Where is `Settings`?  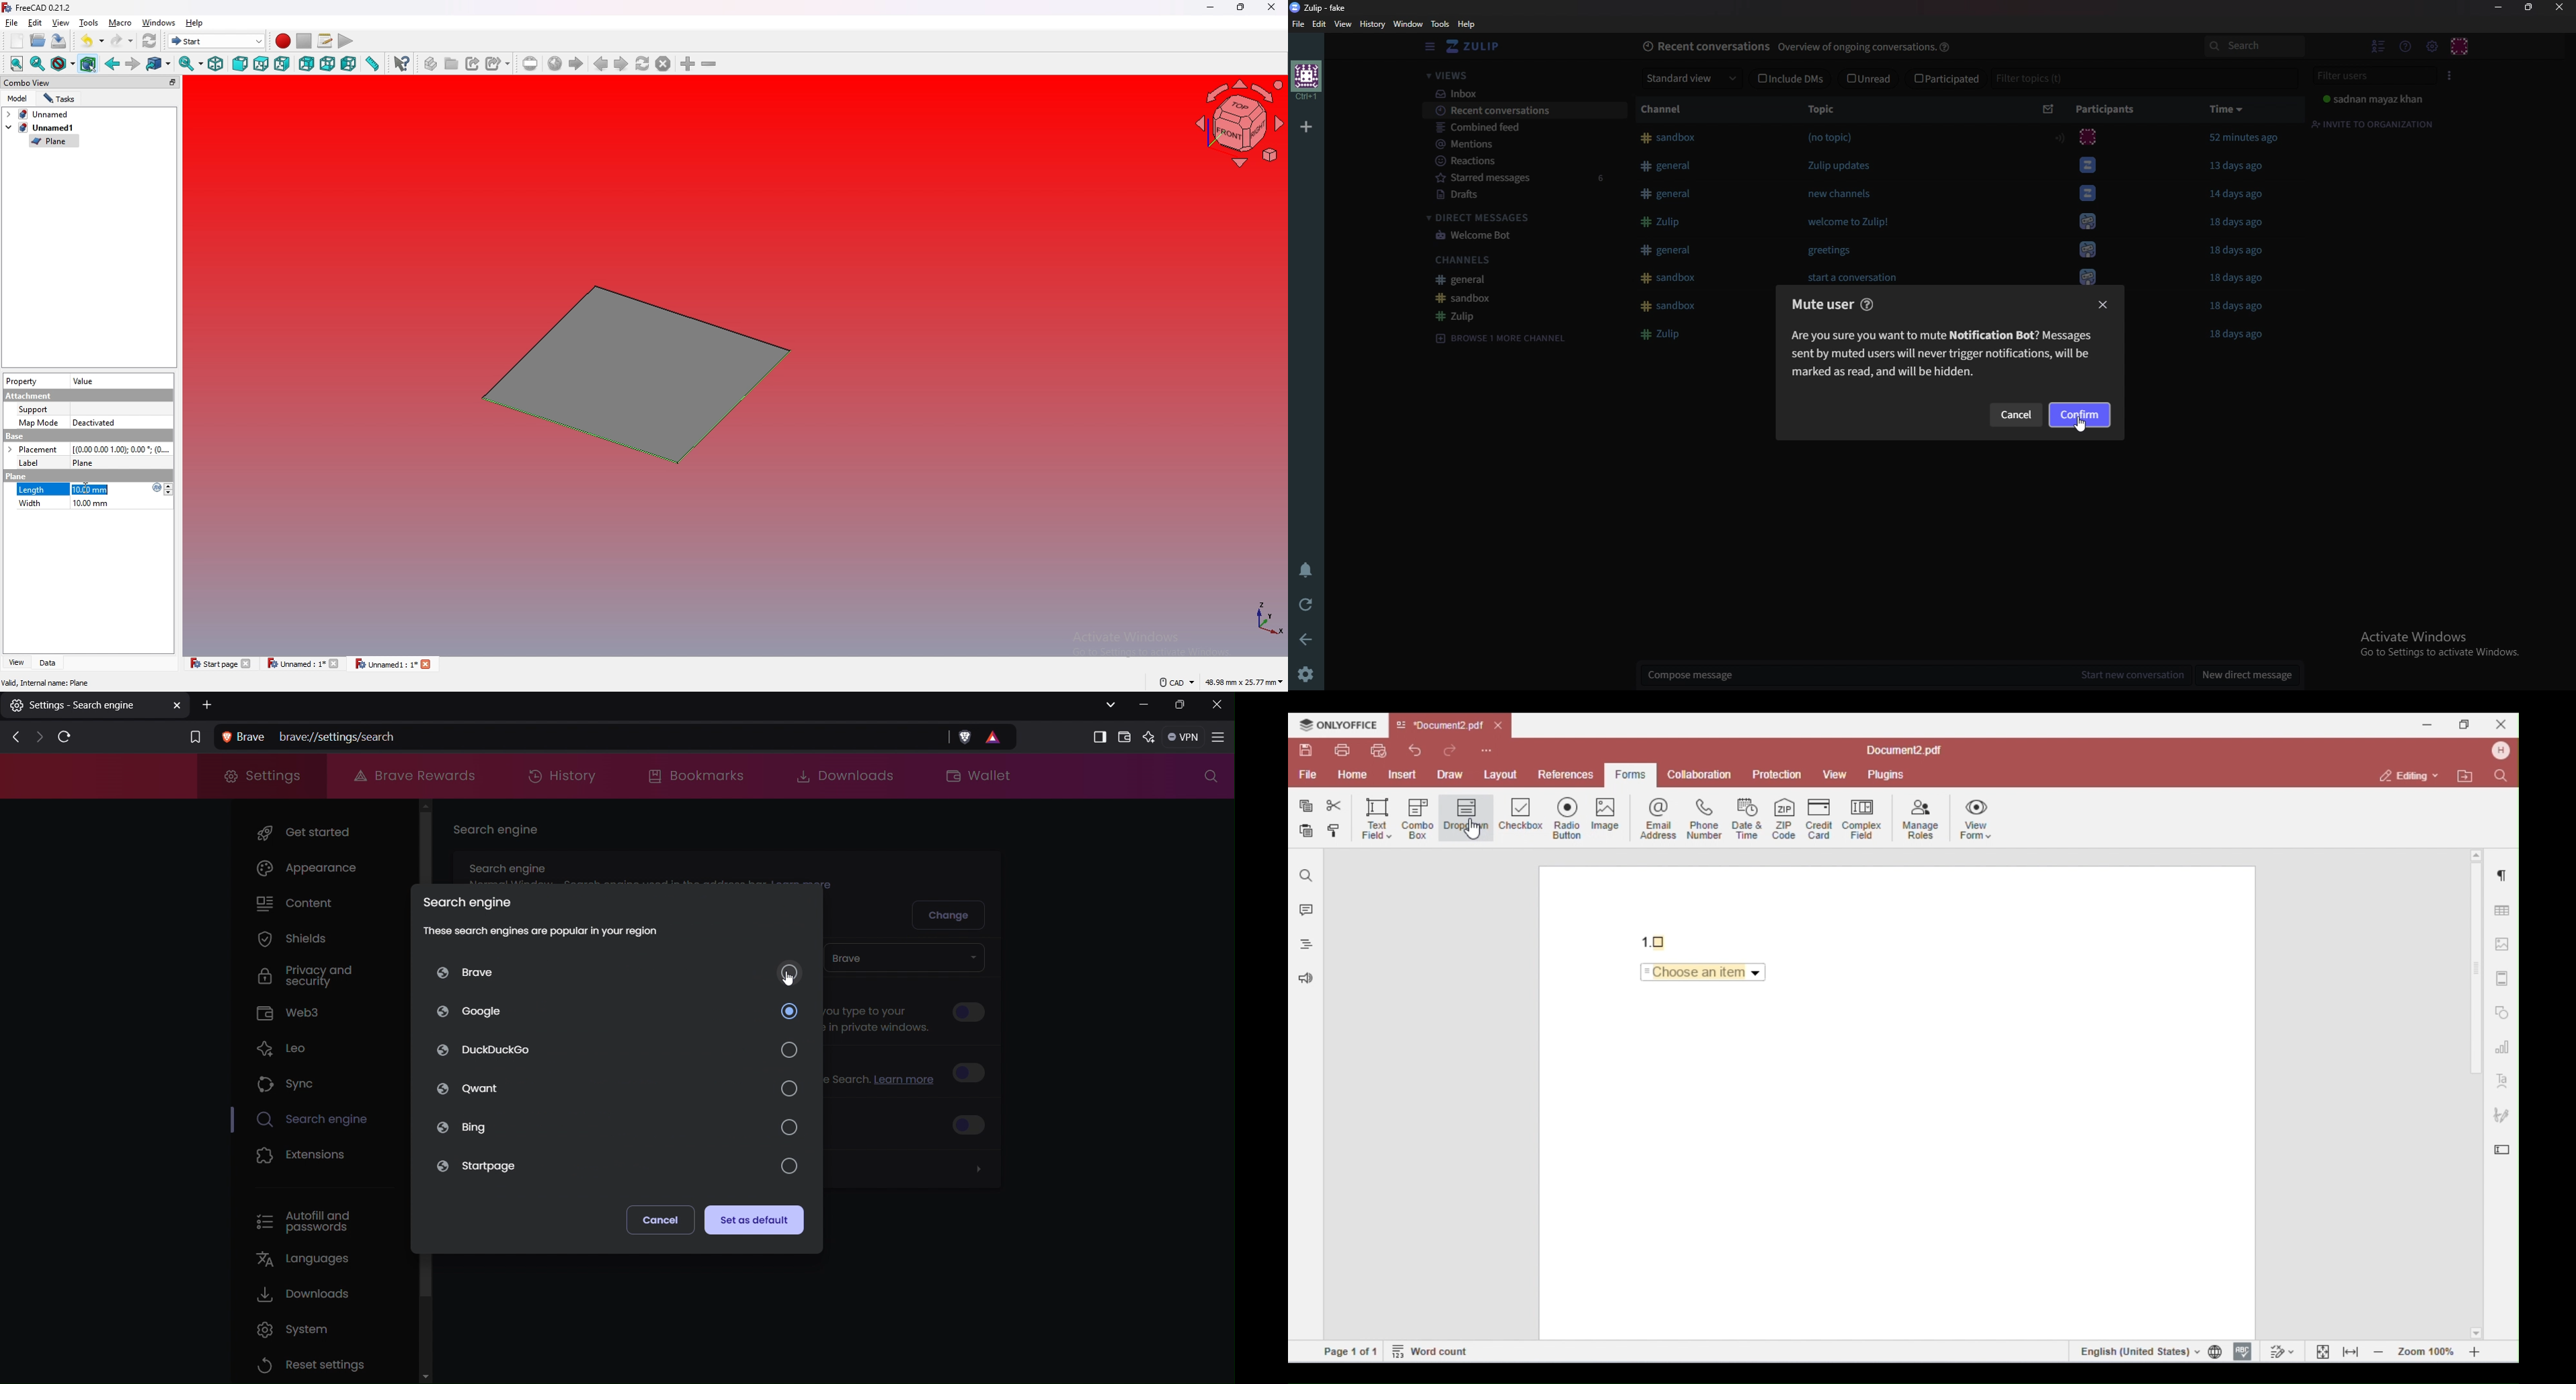 Settings is located at coordinates (261, 776).